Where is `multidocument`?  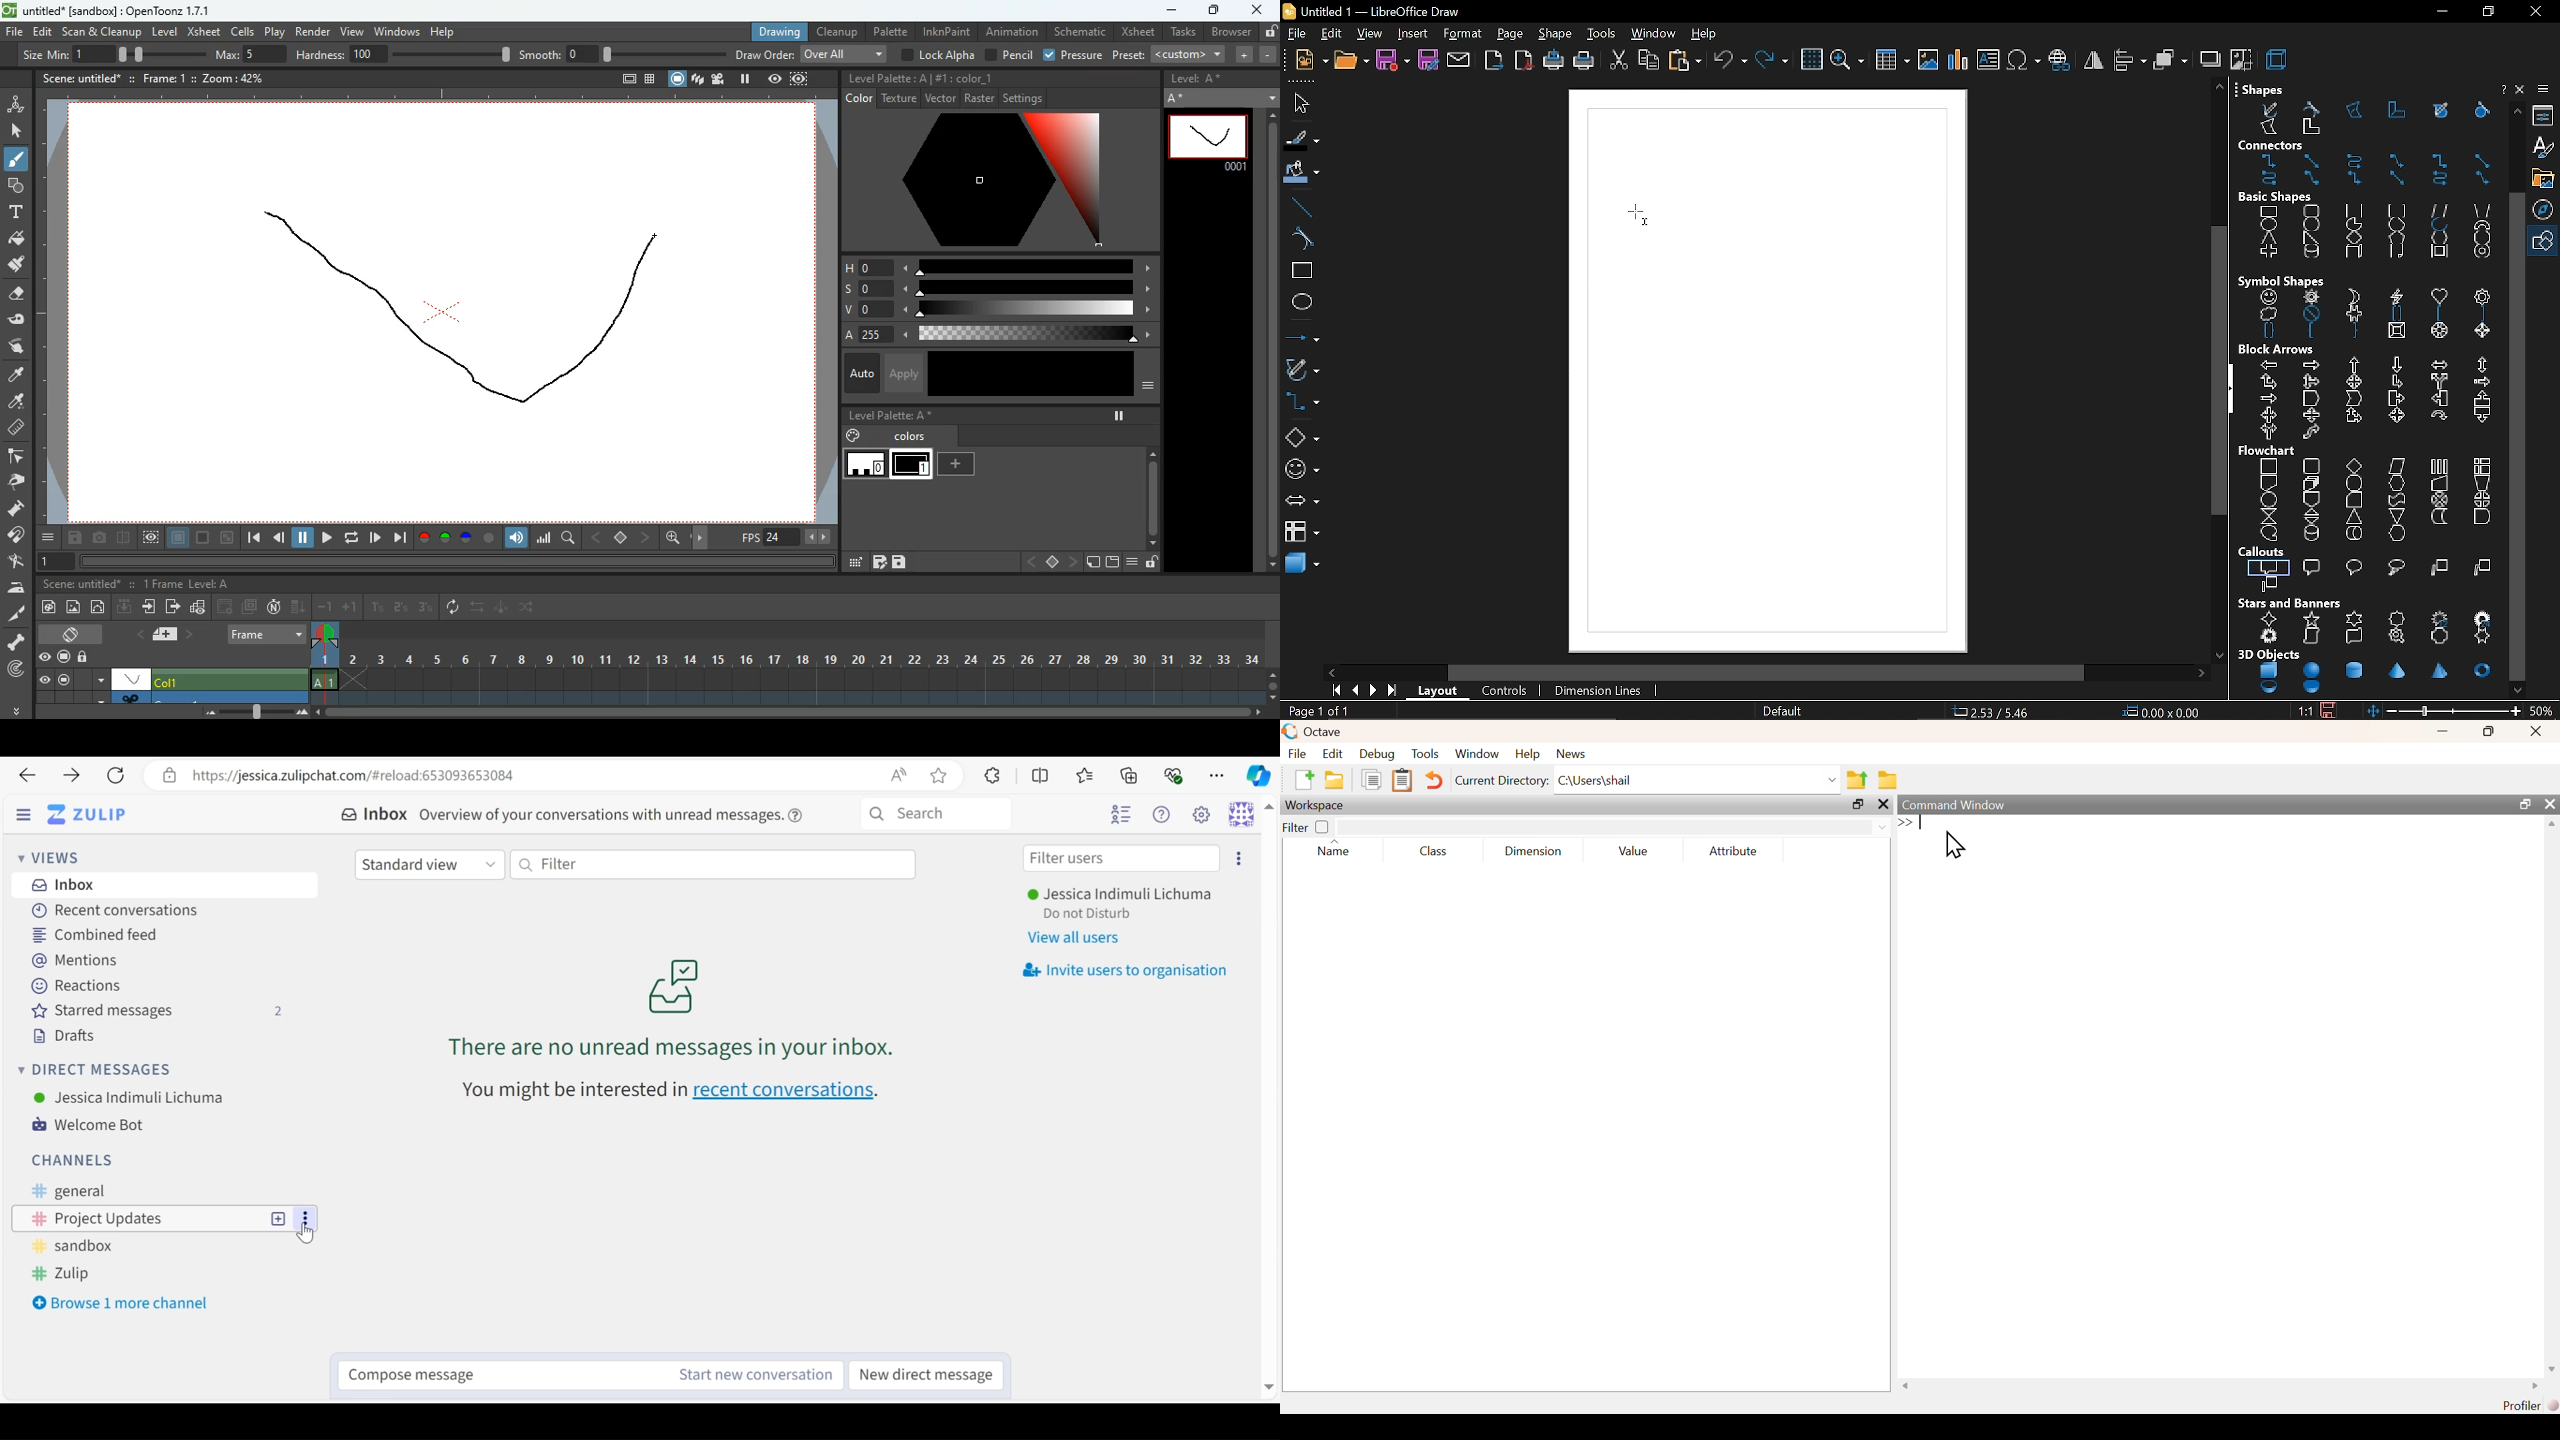
multidocument is located at coordinates (2310, 482).